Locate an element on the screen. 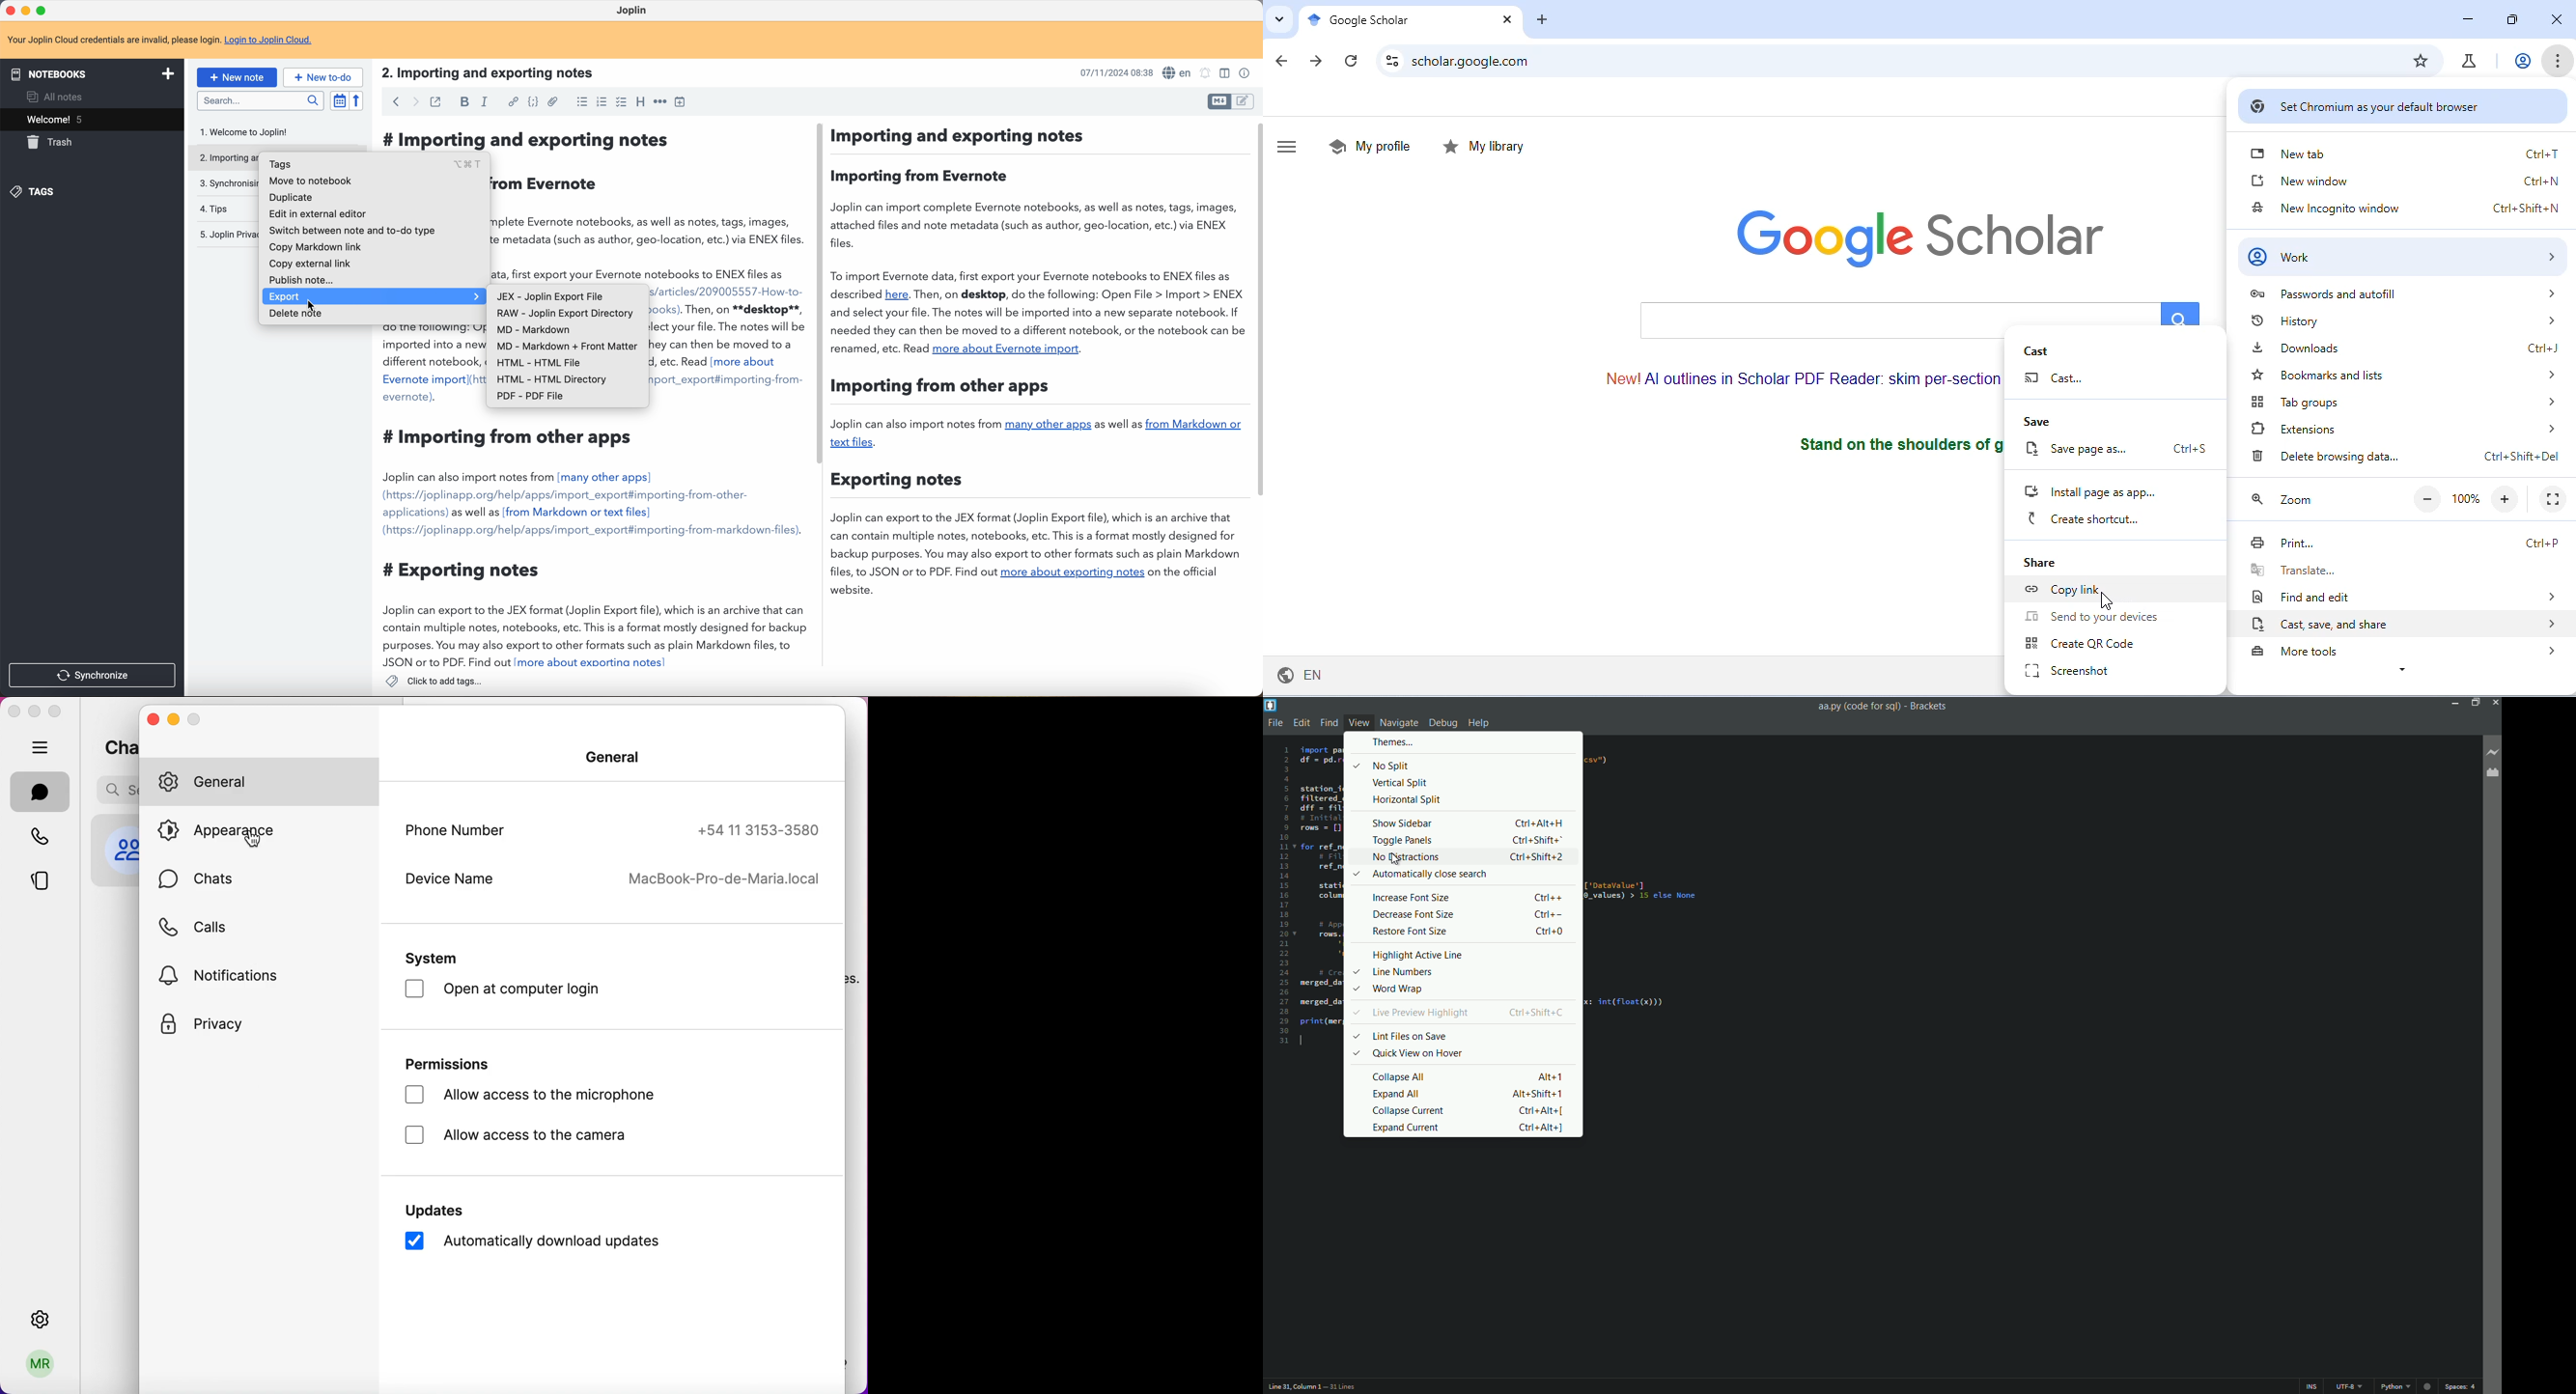 The height and width of the screenshot is (1400, 2576). quick view on hover is located at coordinates (1468, 1051).